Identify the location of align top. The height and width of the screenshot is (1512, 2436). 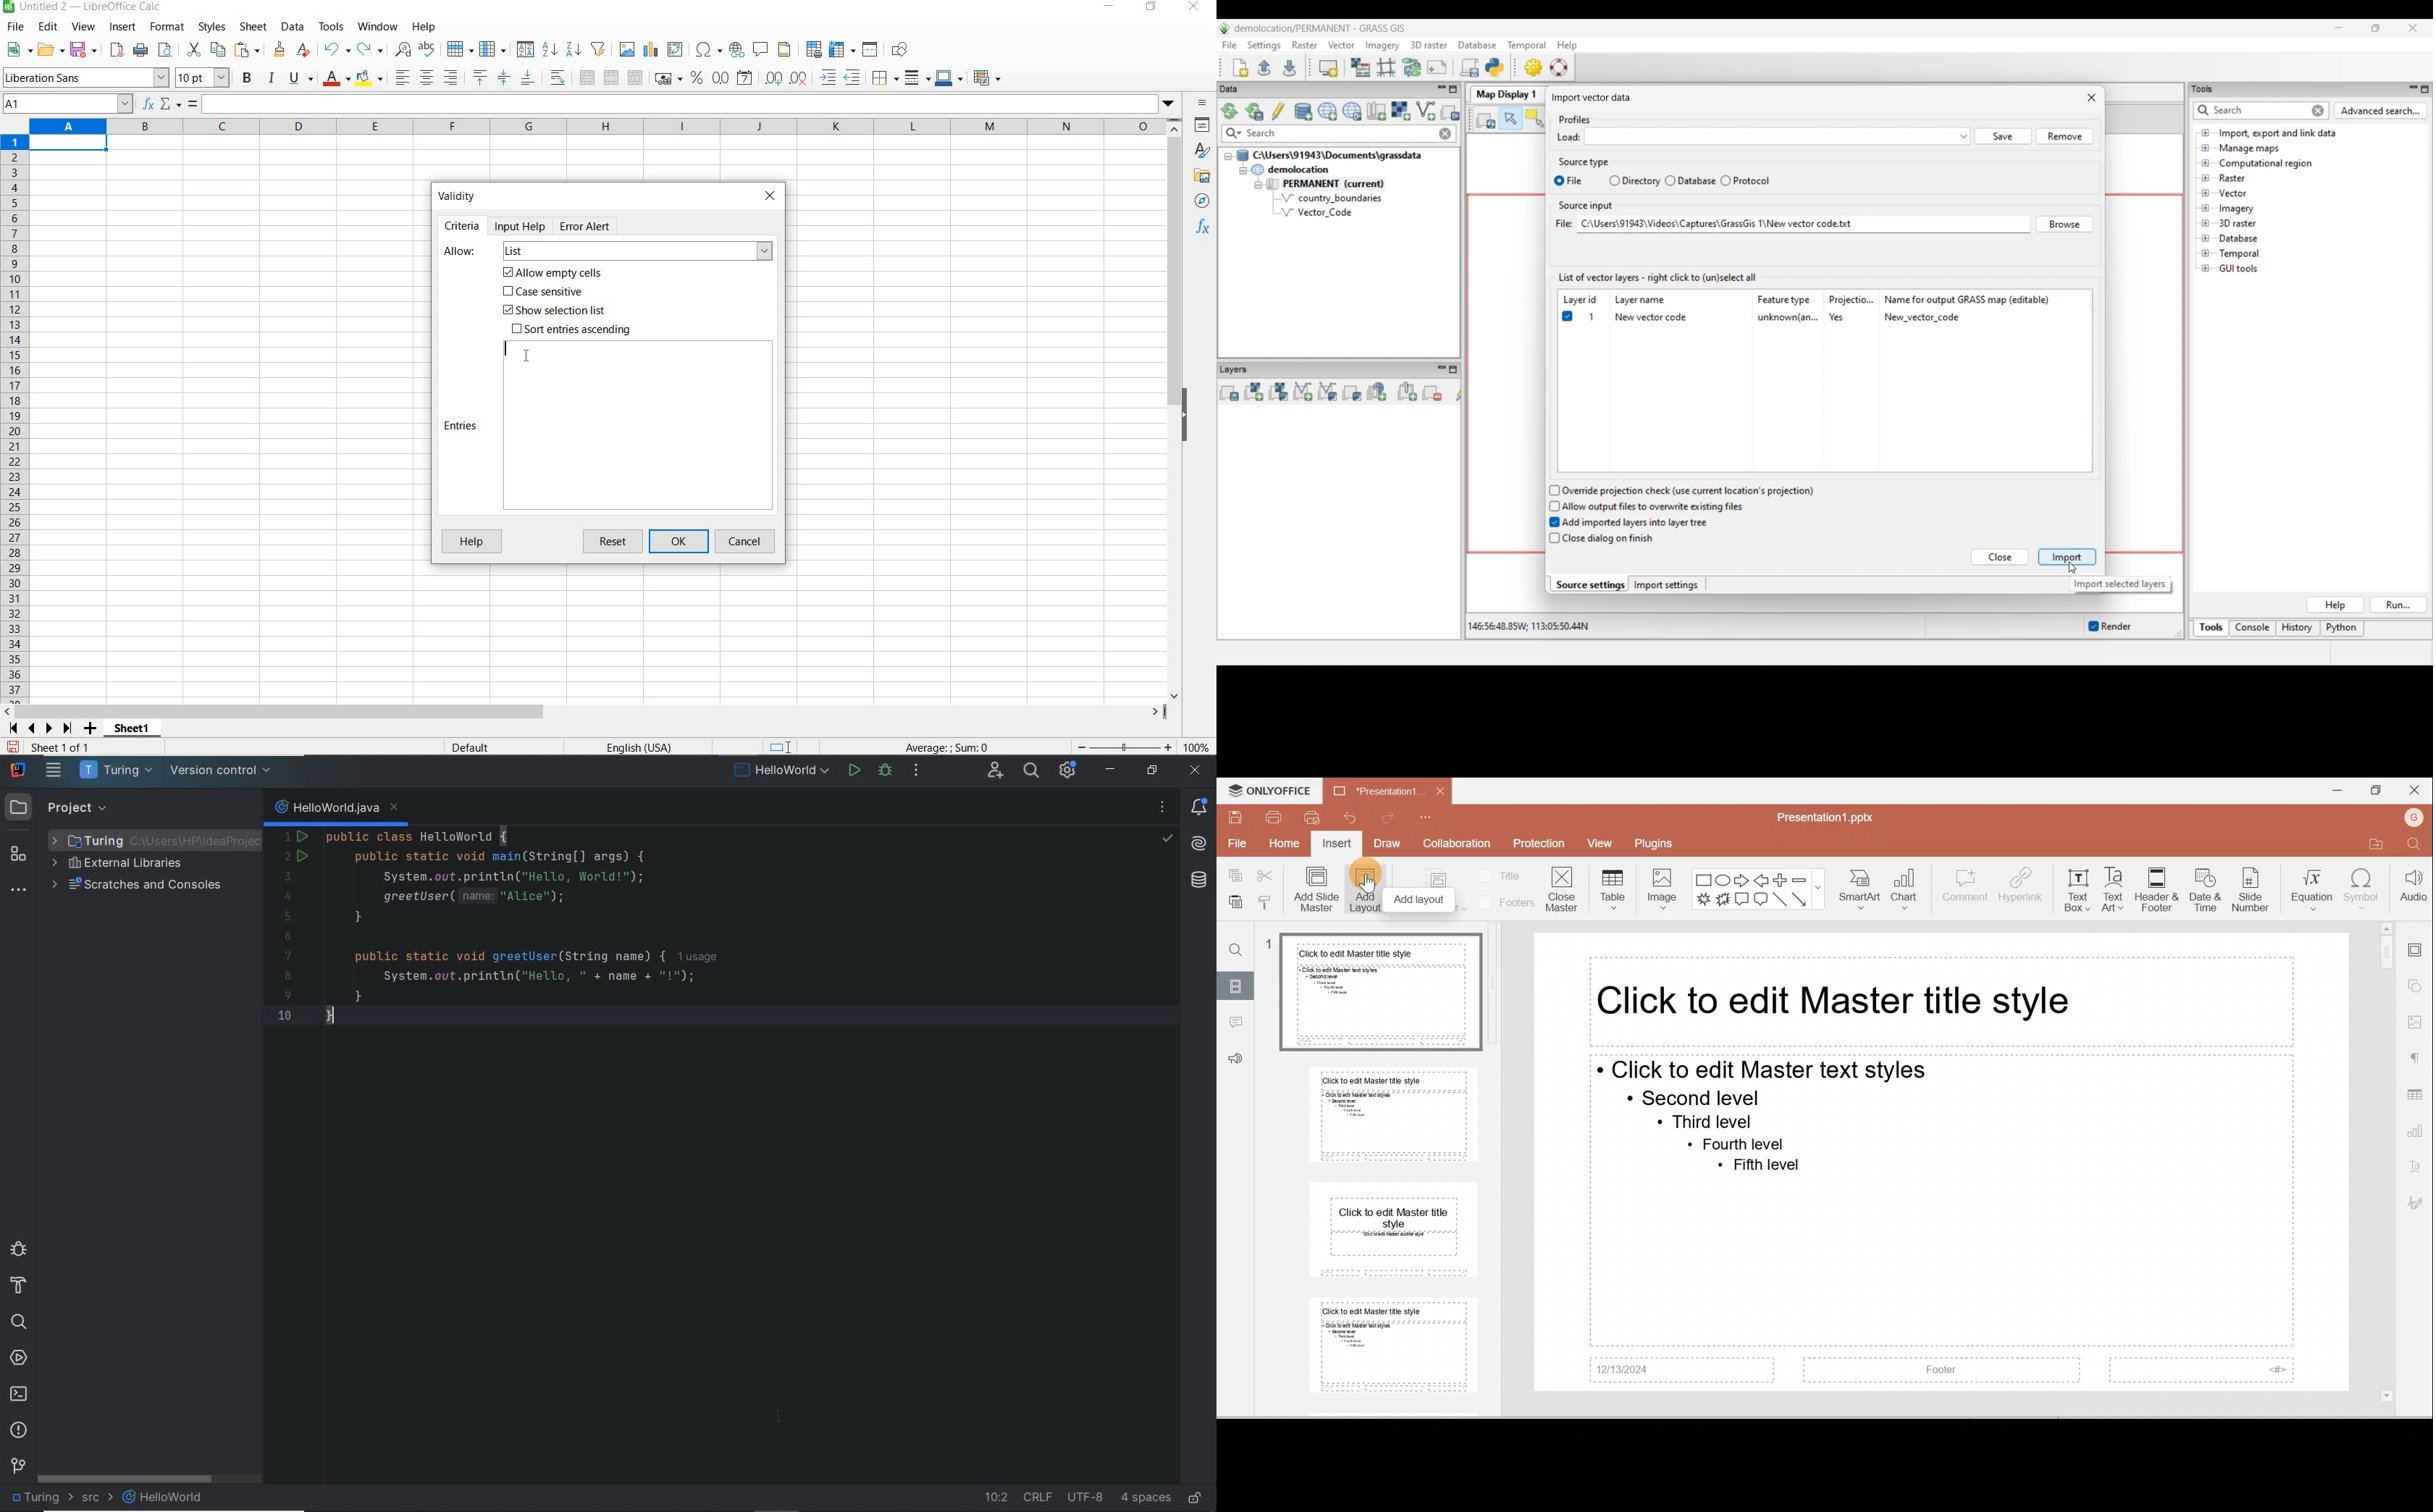
(479, 78).